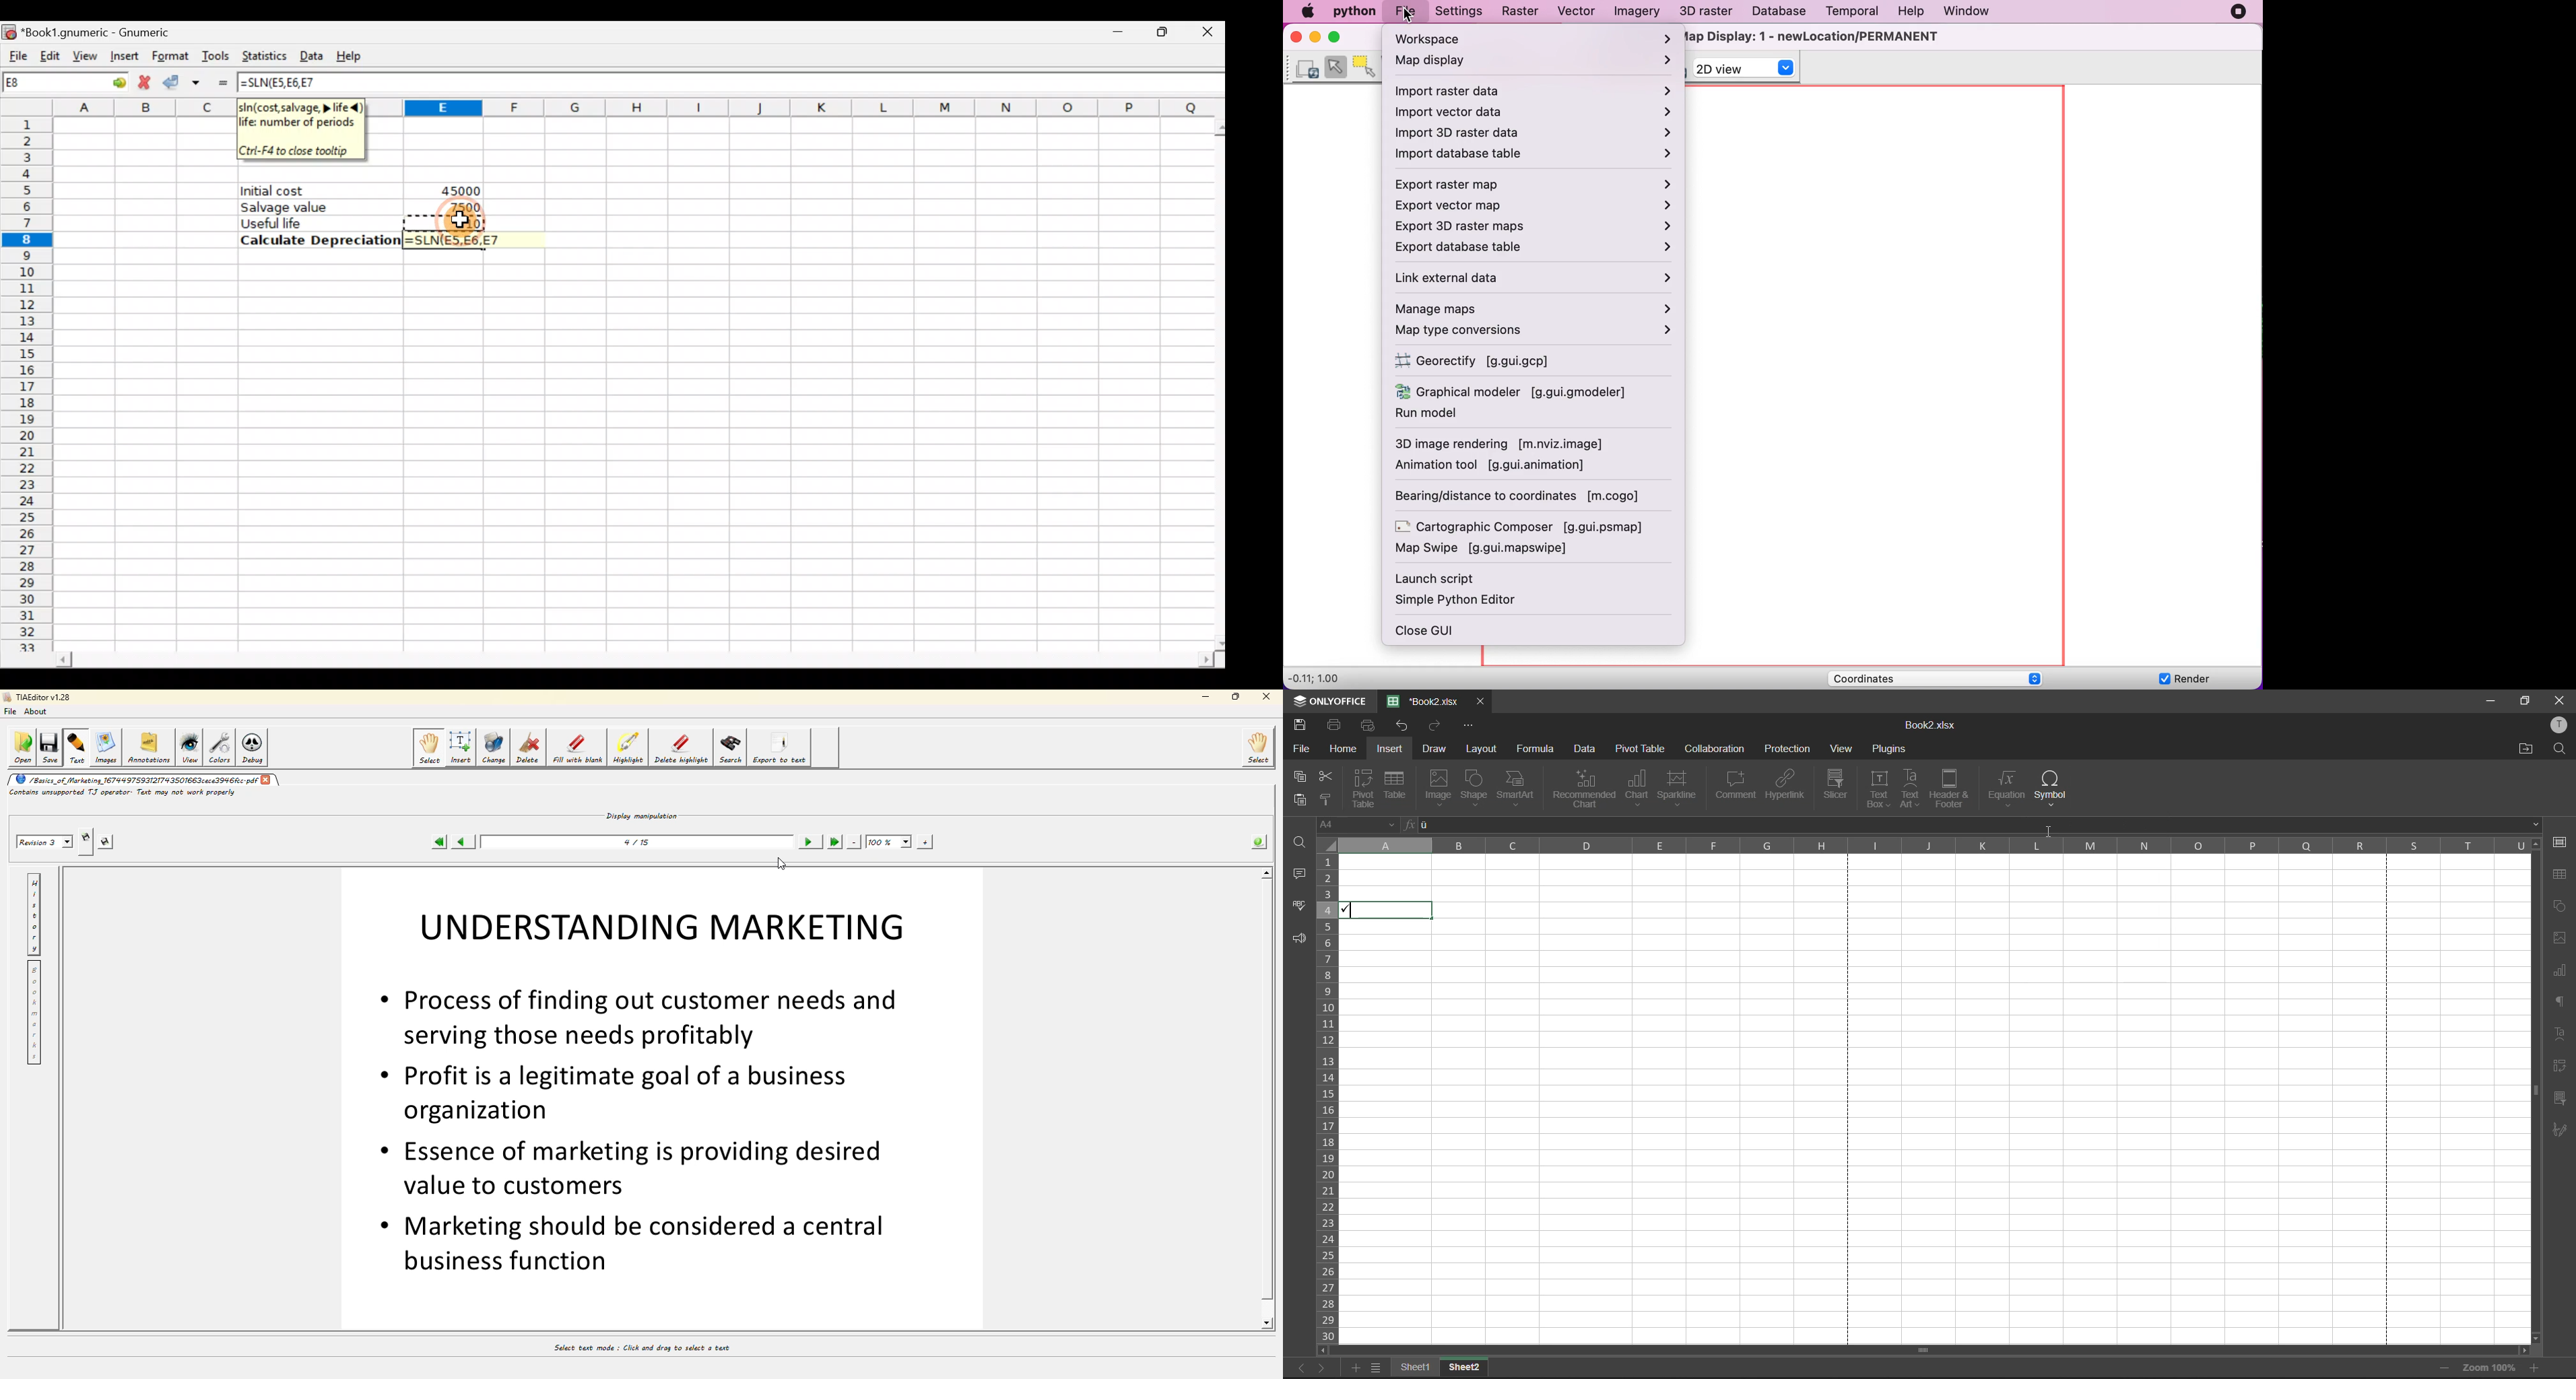 The image size is (2576, 1400). Describe the element at coordinates (2561, 844) in the screenshot. I see `cell settings` at that location.